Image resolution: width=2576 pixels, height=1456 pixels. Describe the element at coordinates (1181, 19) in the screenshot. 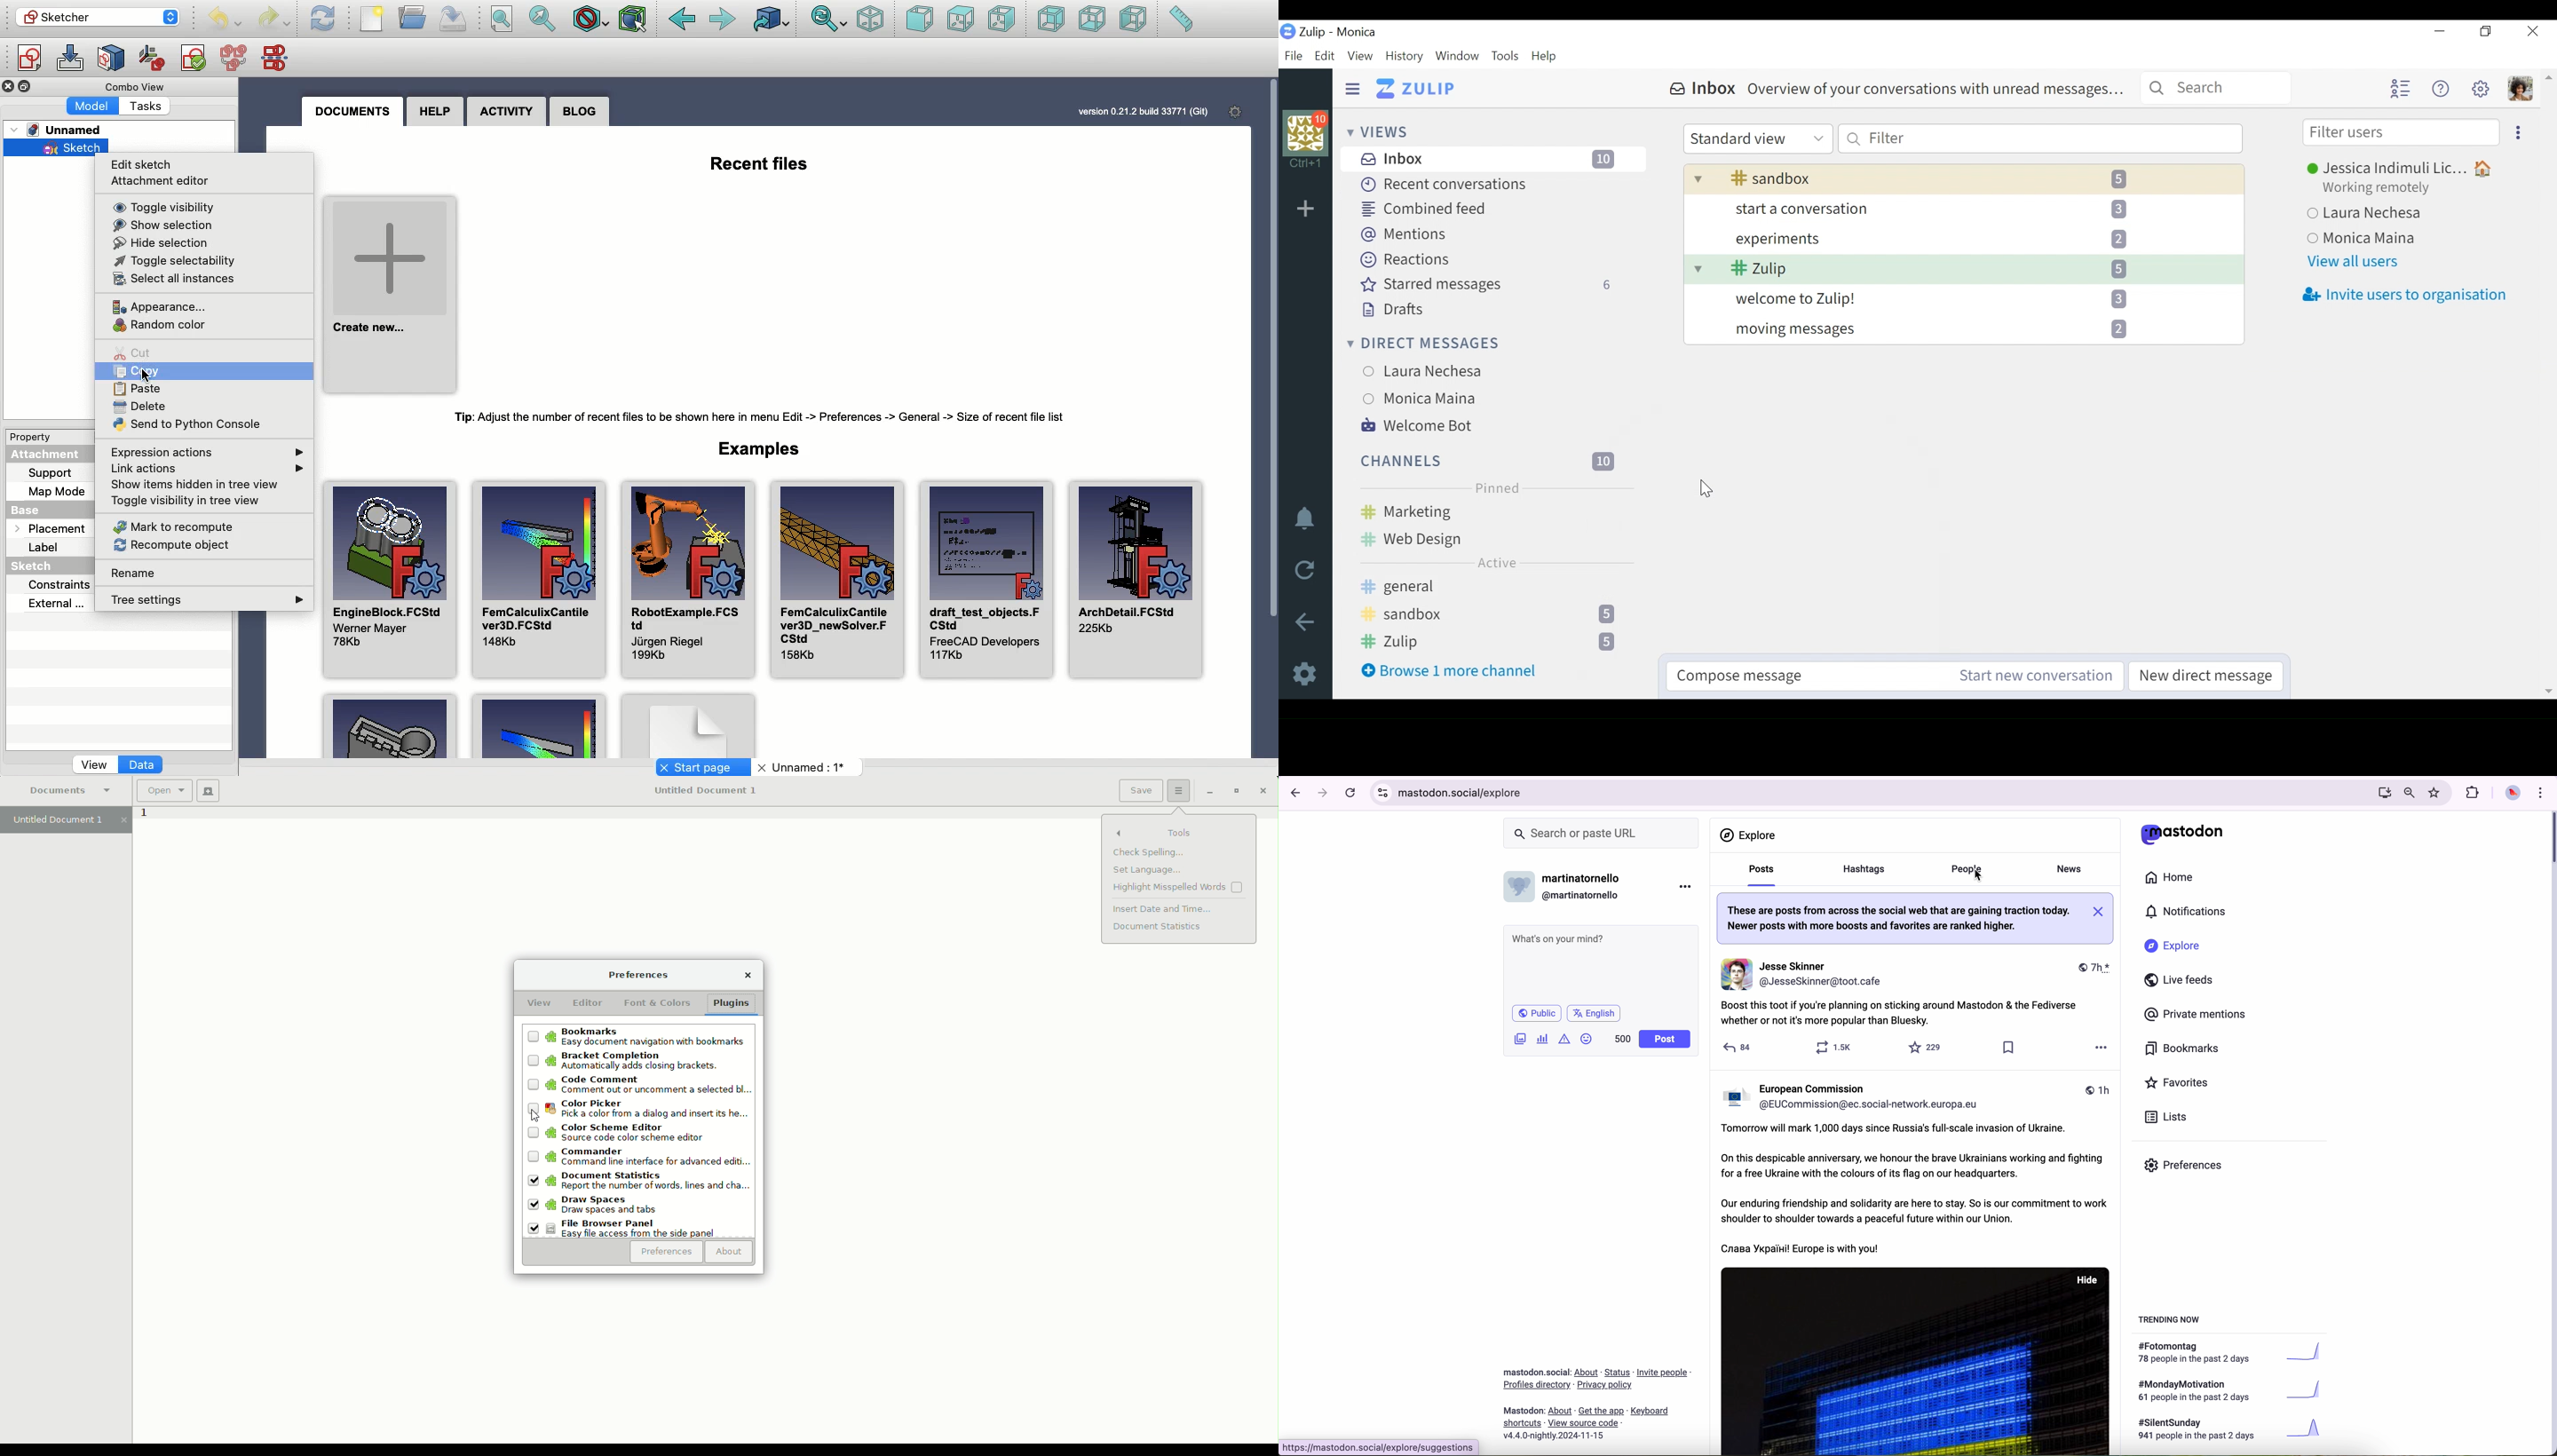

I see `Measure` at that location.